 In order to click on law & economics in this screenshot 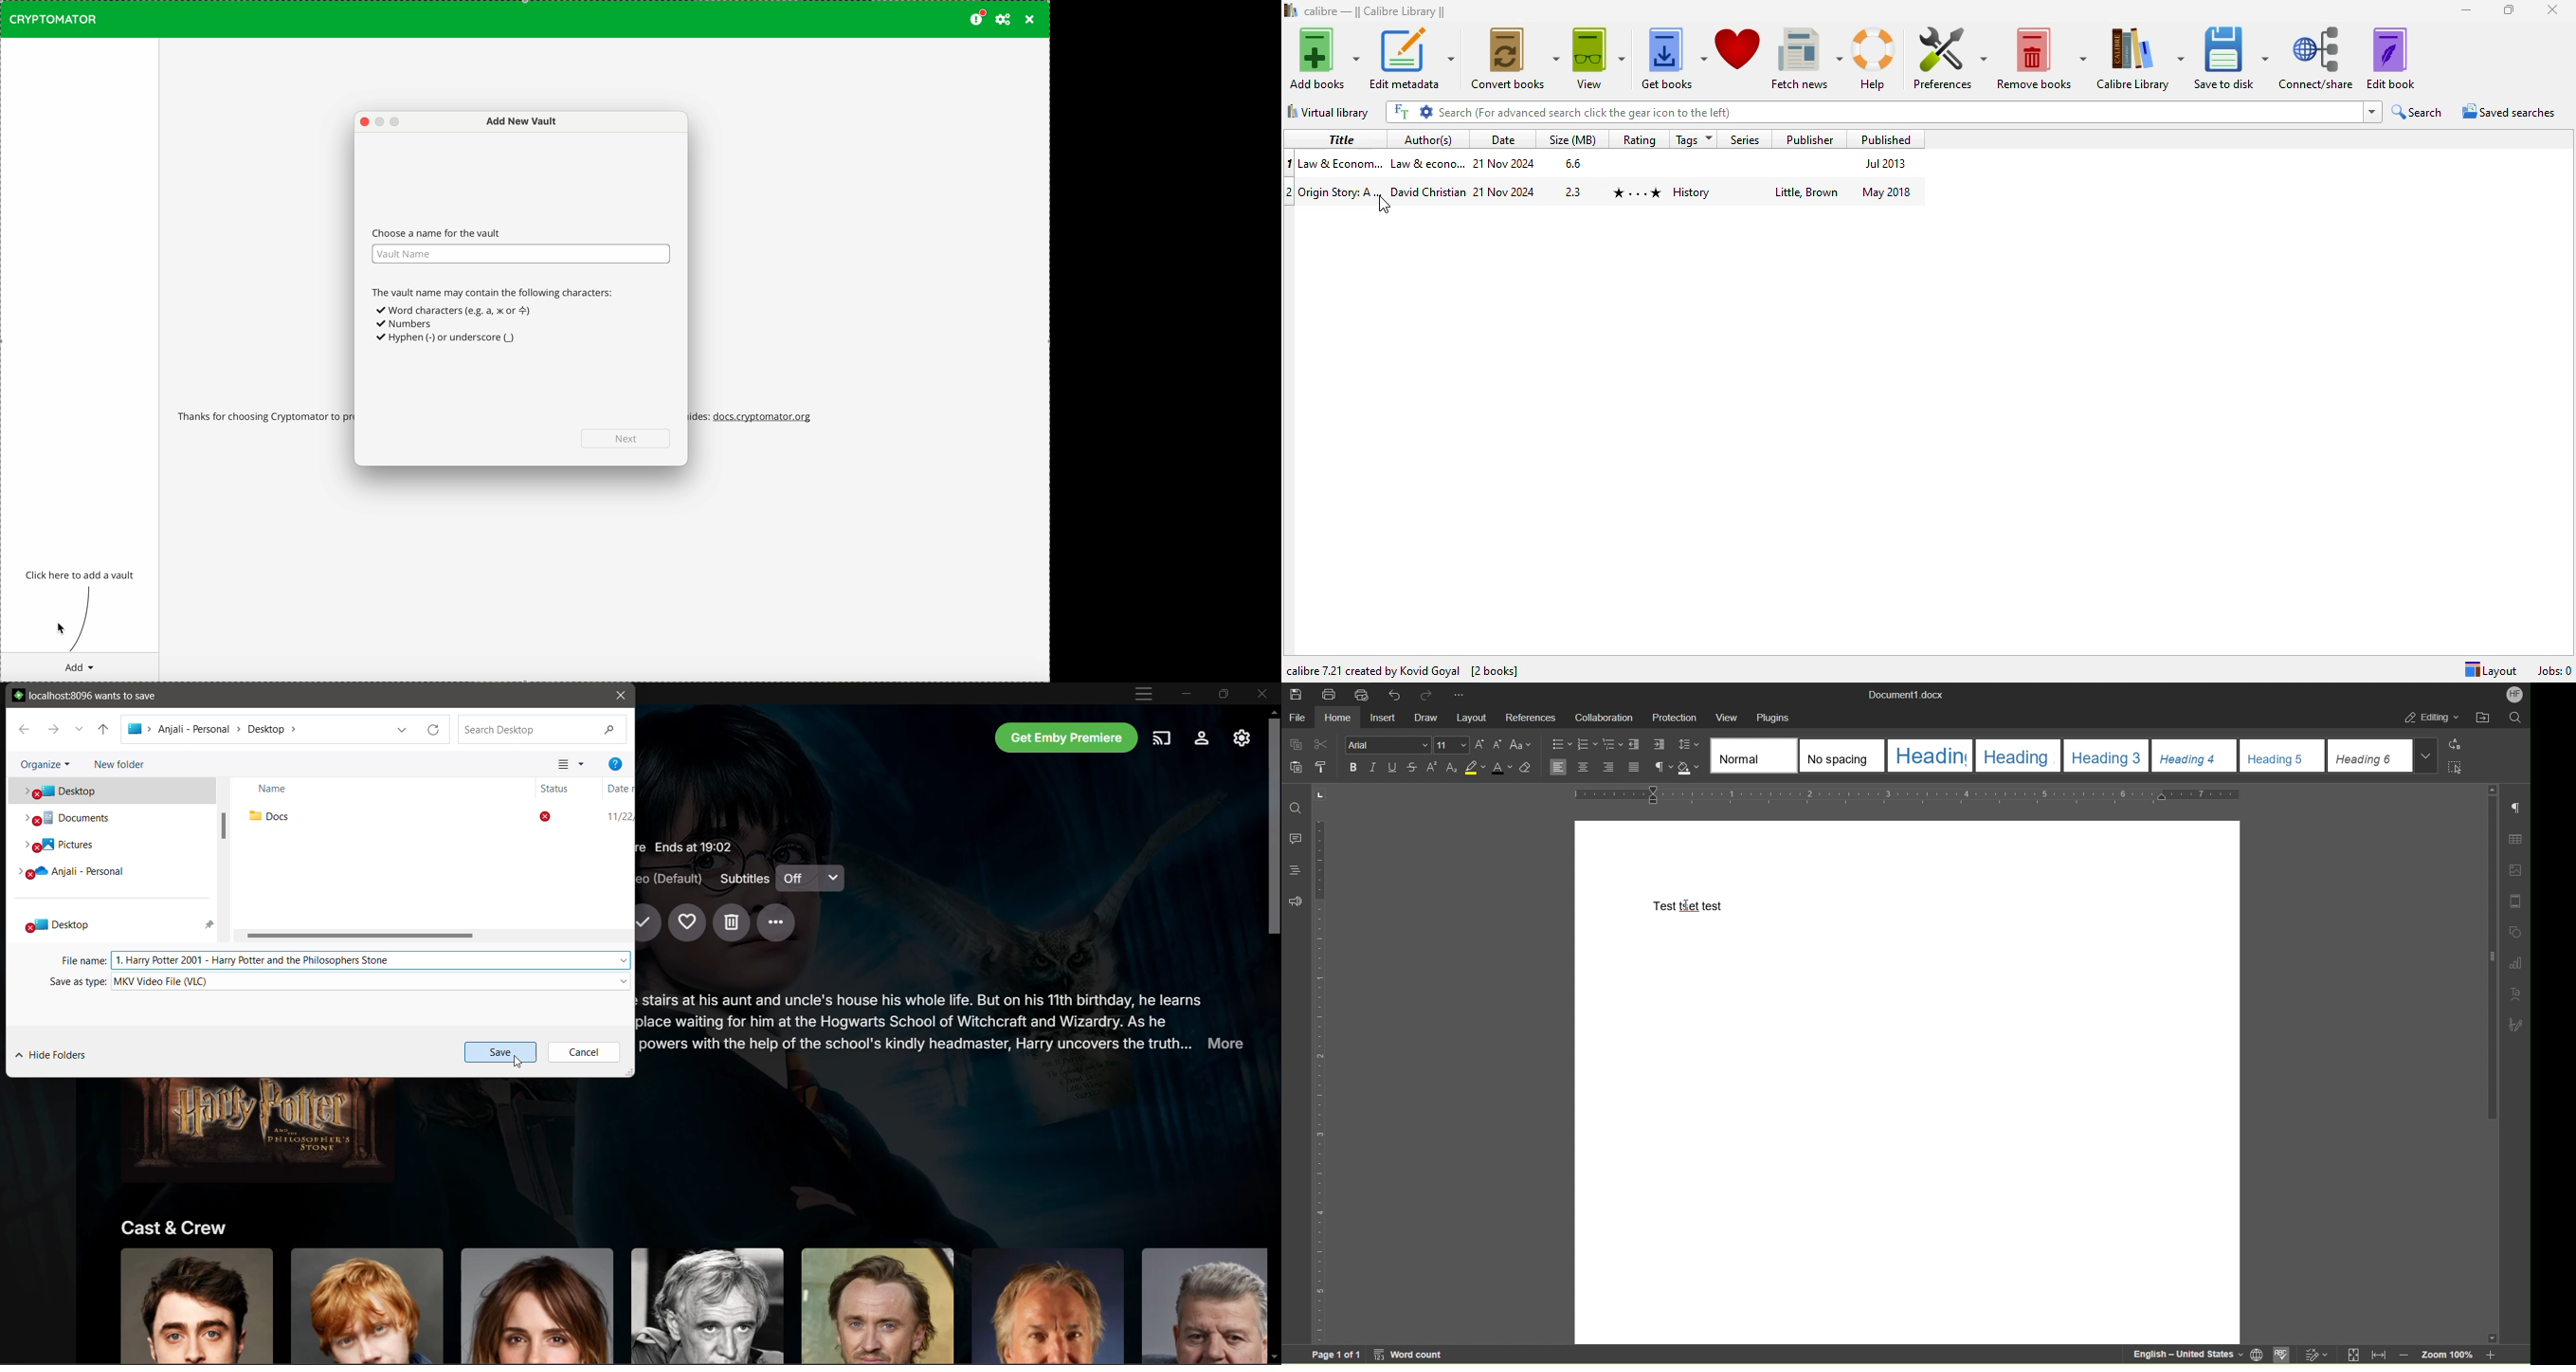, I will do `click(1340, 162)`.